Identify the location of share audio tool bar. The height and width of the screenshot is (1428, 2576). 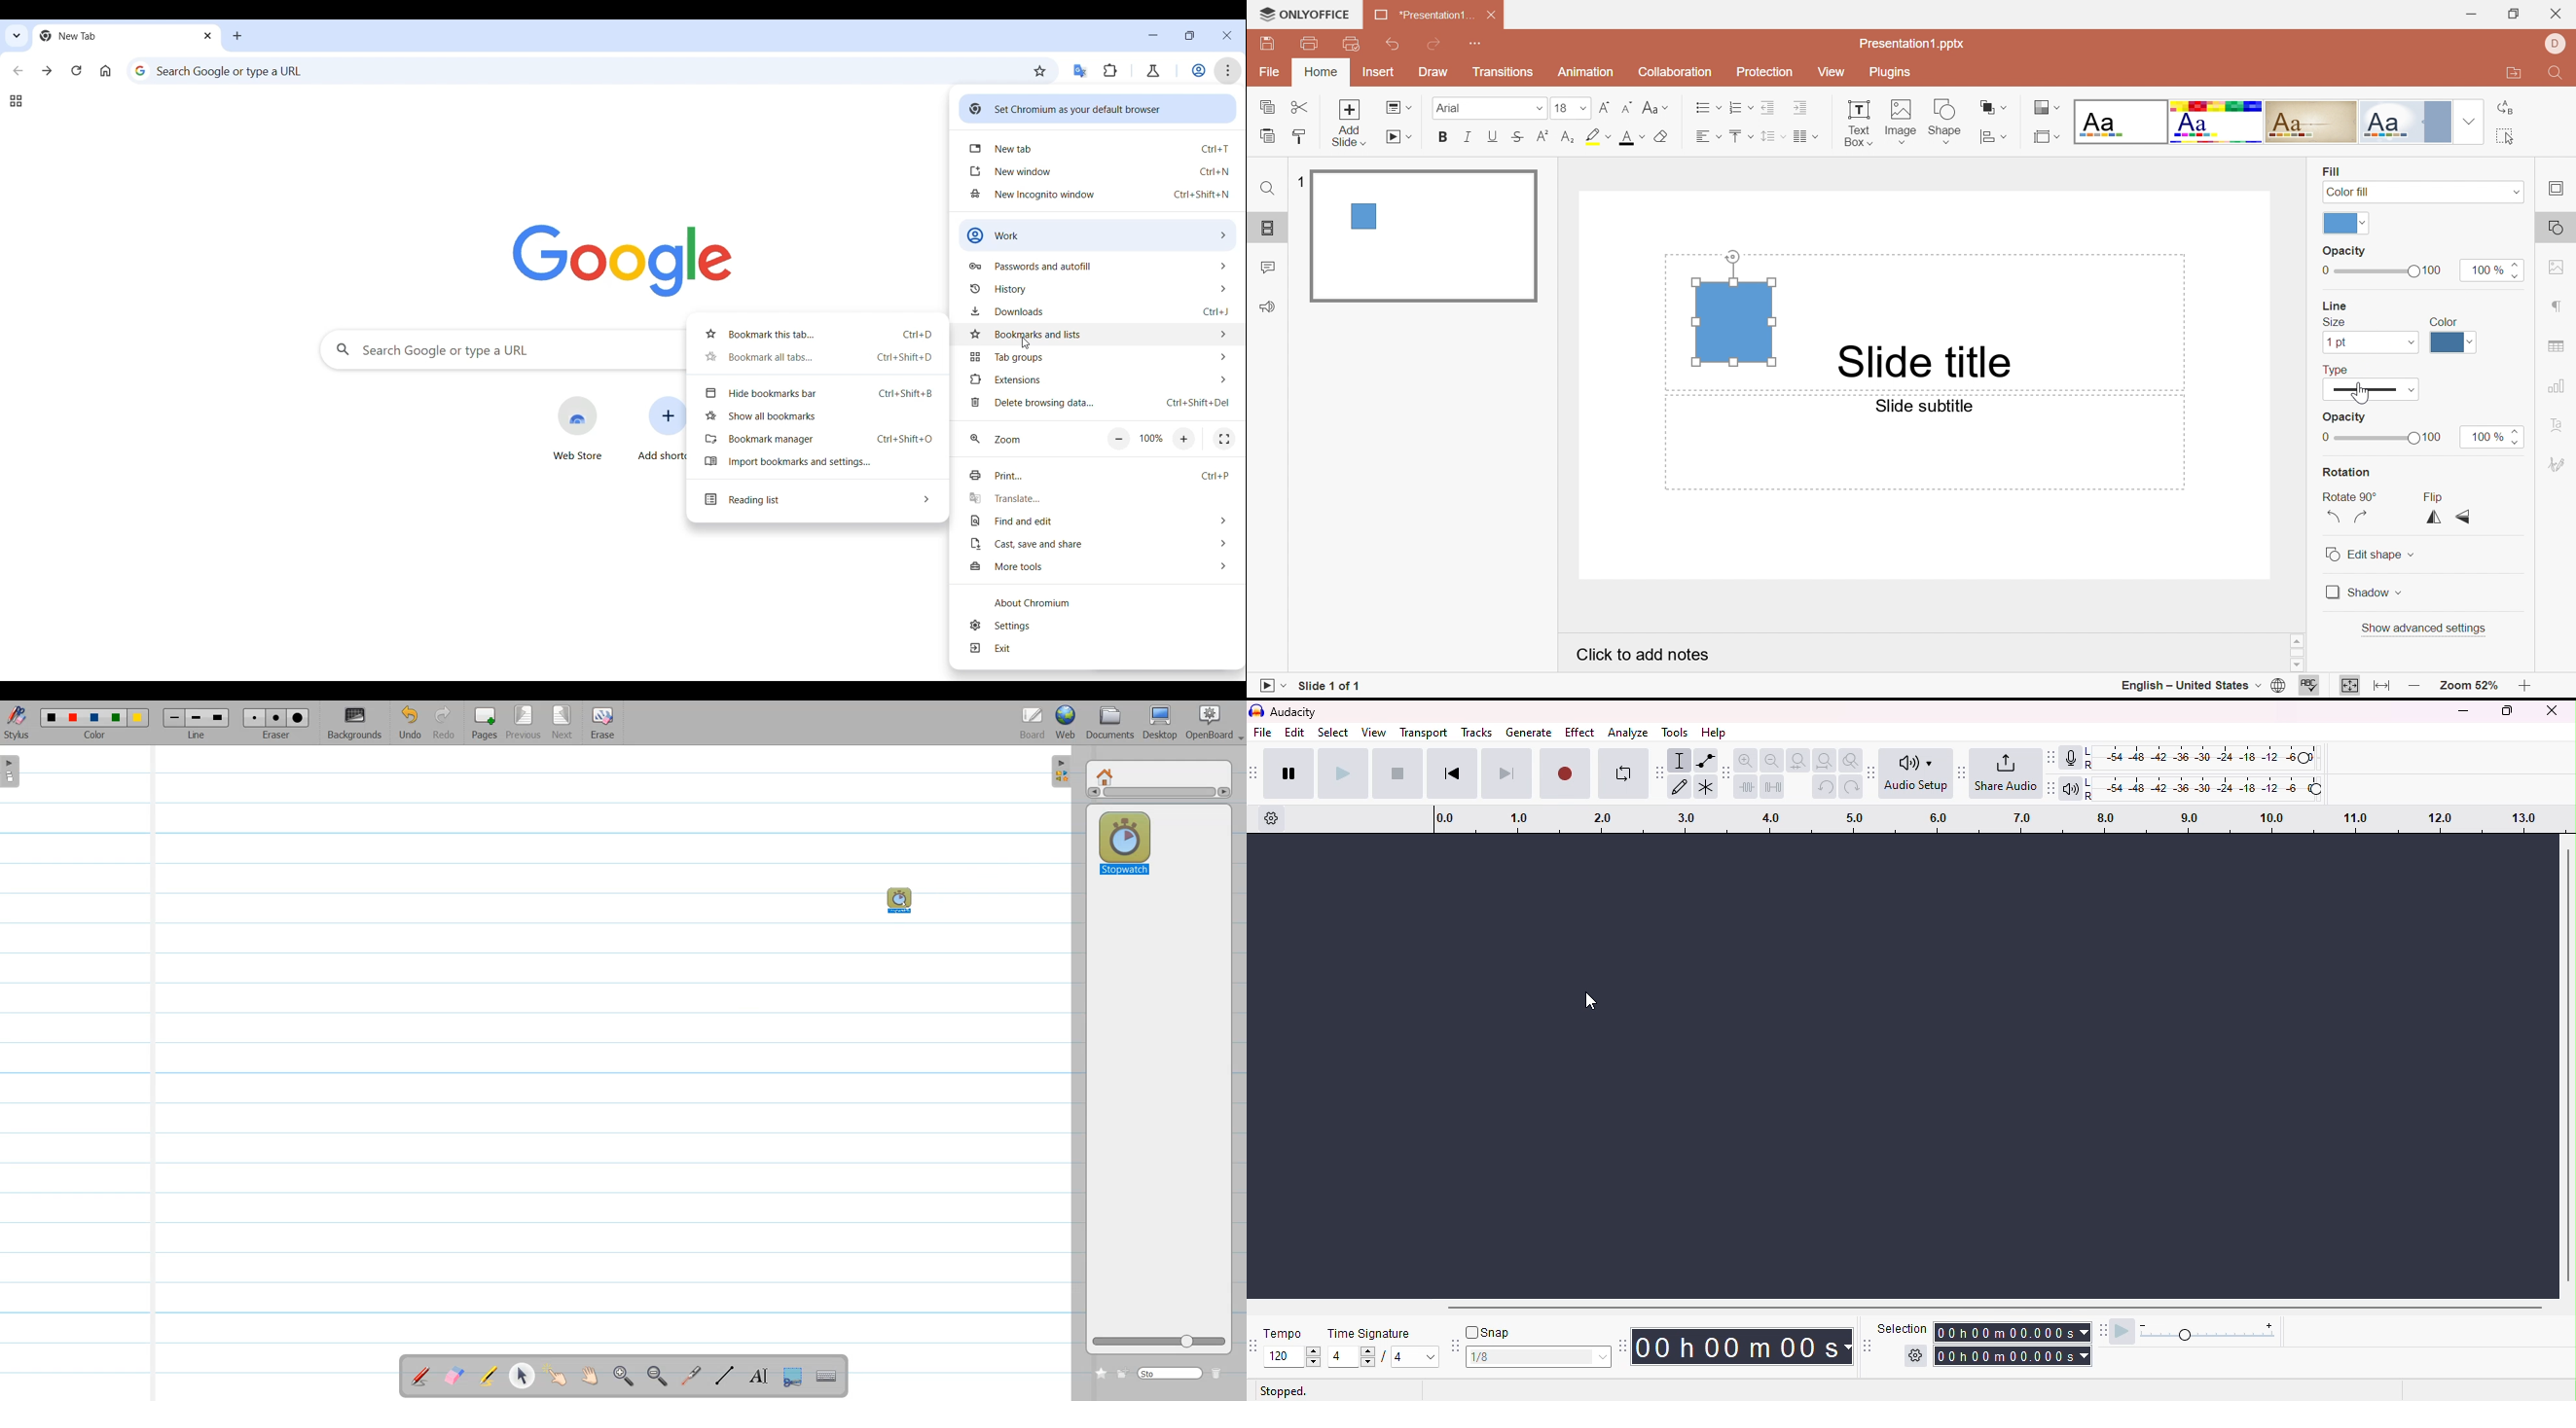
(1960, 772).